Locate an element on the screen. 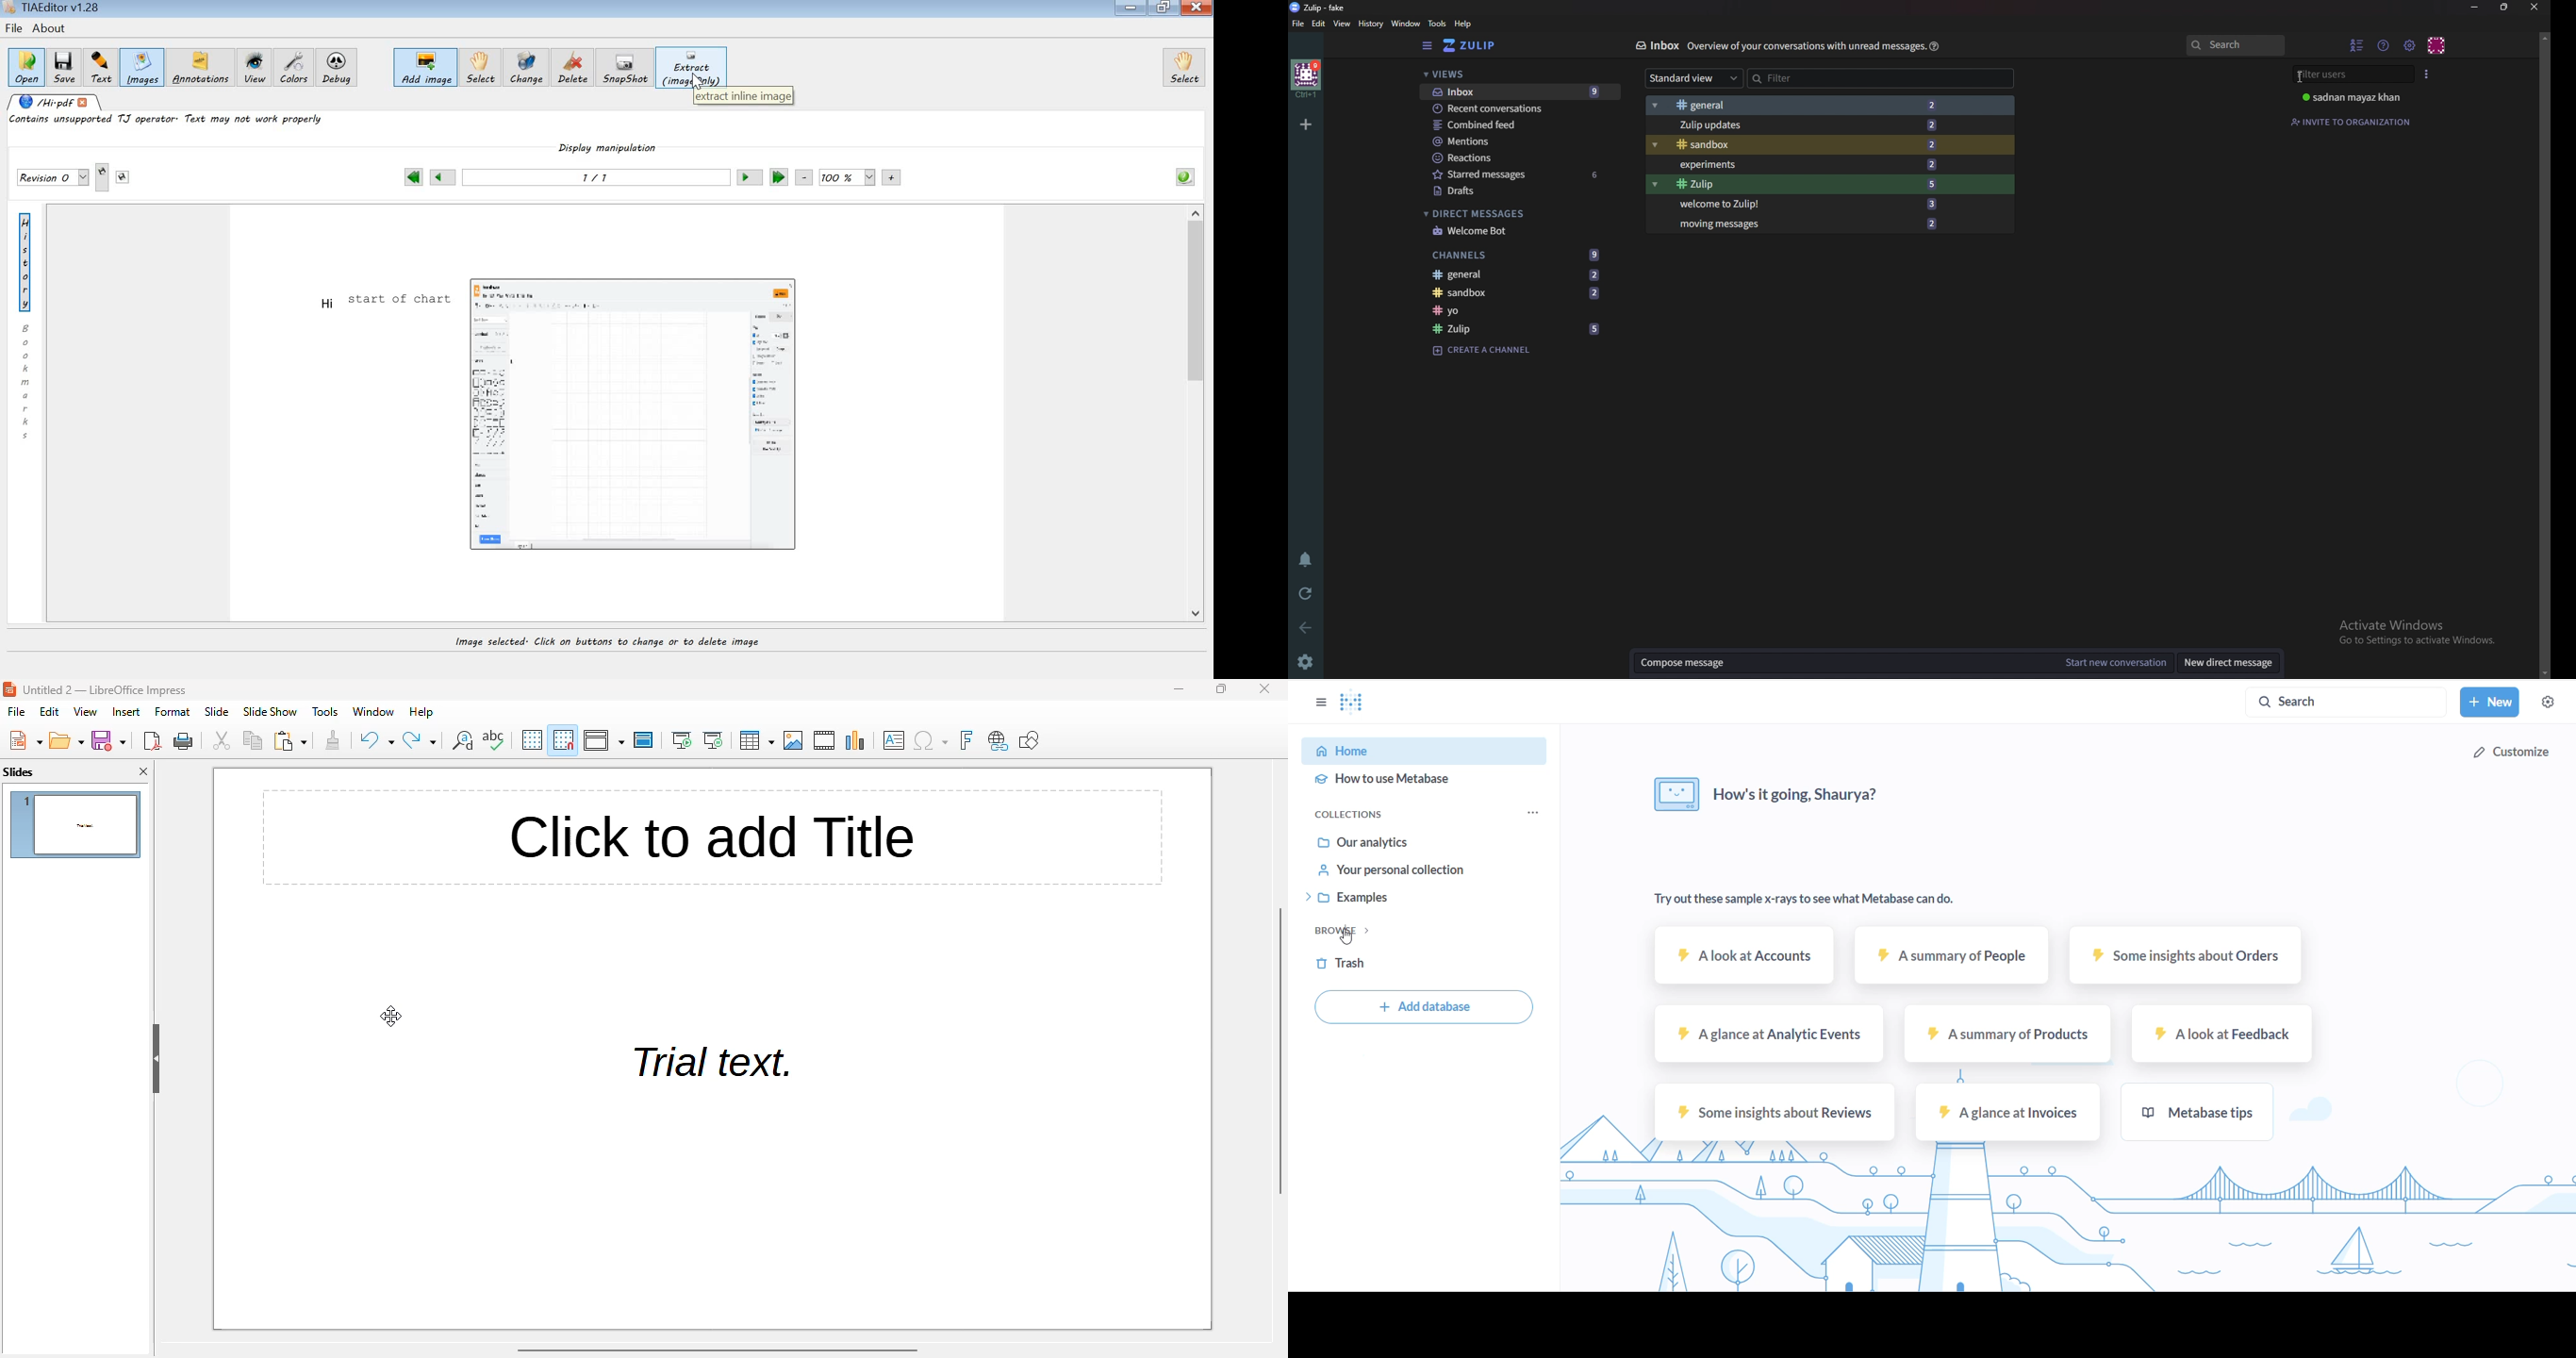  YOUR PERSONAL COLLECTION is located at coordinates (1407, 872).